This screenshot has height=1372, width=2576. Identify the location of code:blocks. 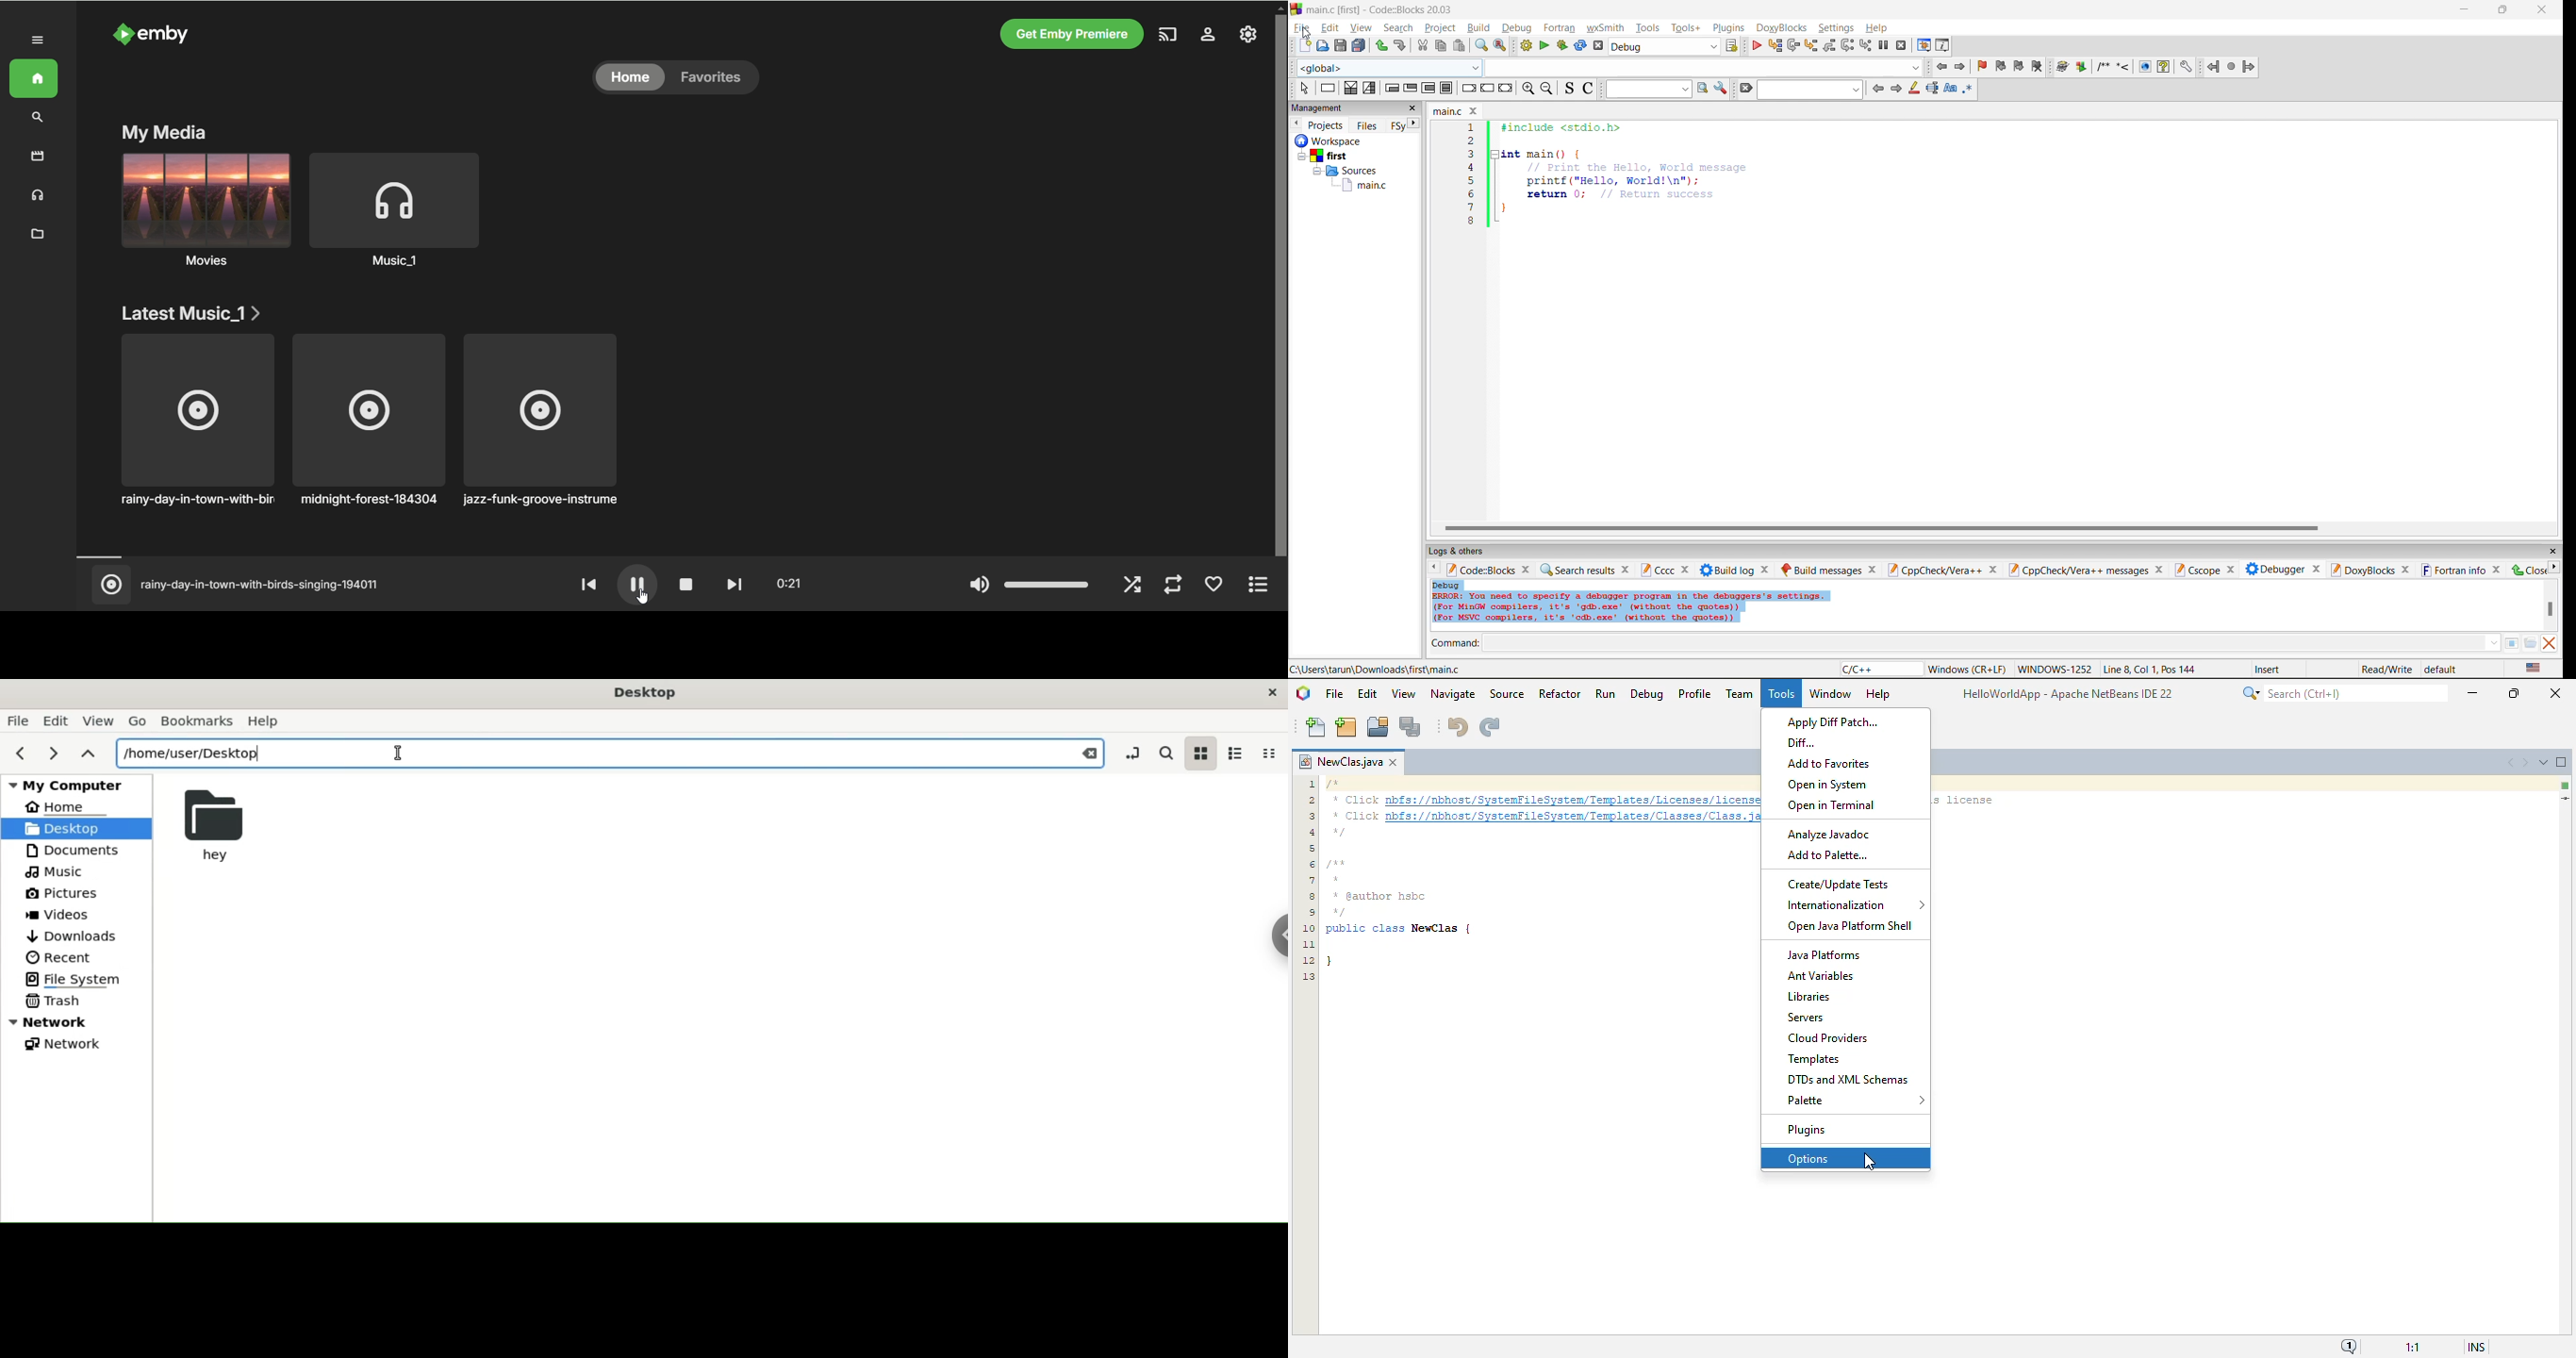
(1481, 569).